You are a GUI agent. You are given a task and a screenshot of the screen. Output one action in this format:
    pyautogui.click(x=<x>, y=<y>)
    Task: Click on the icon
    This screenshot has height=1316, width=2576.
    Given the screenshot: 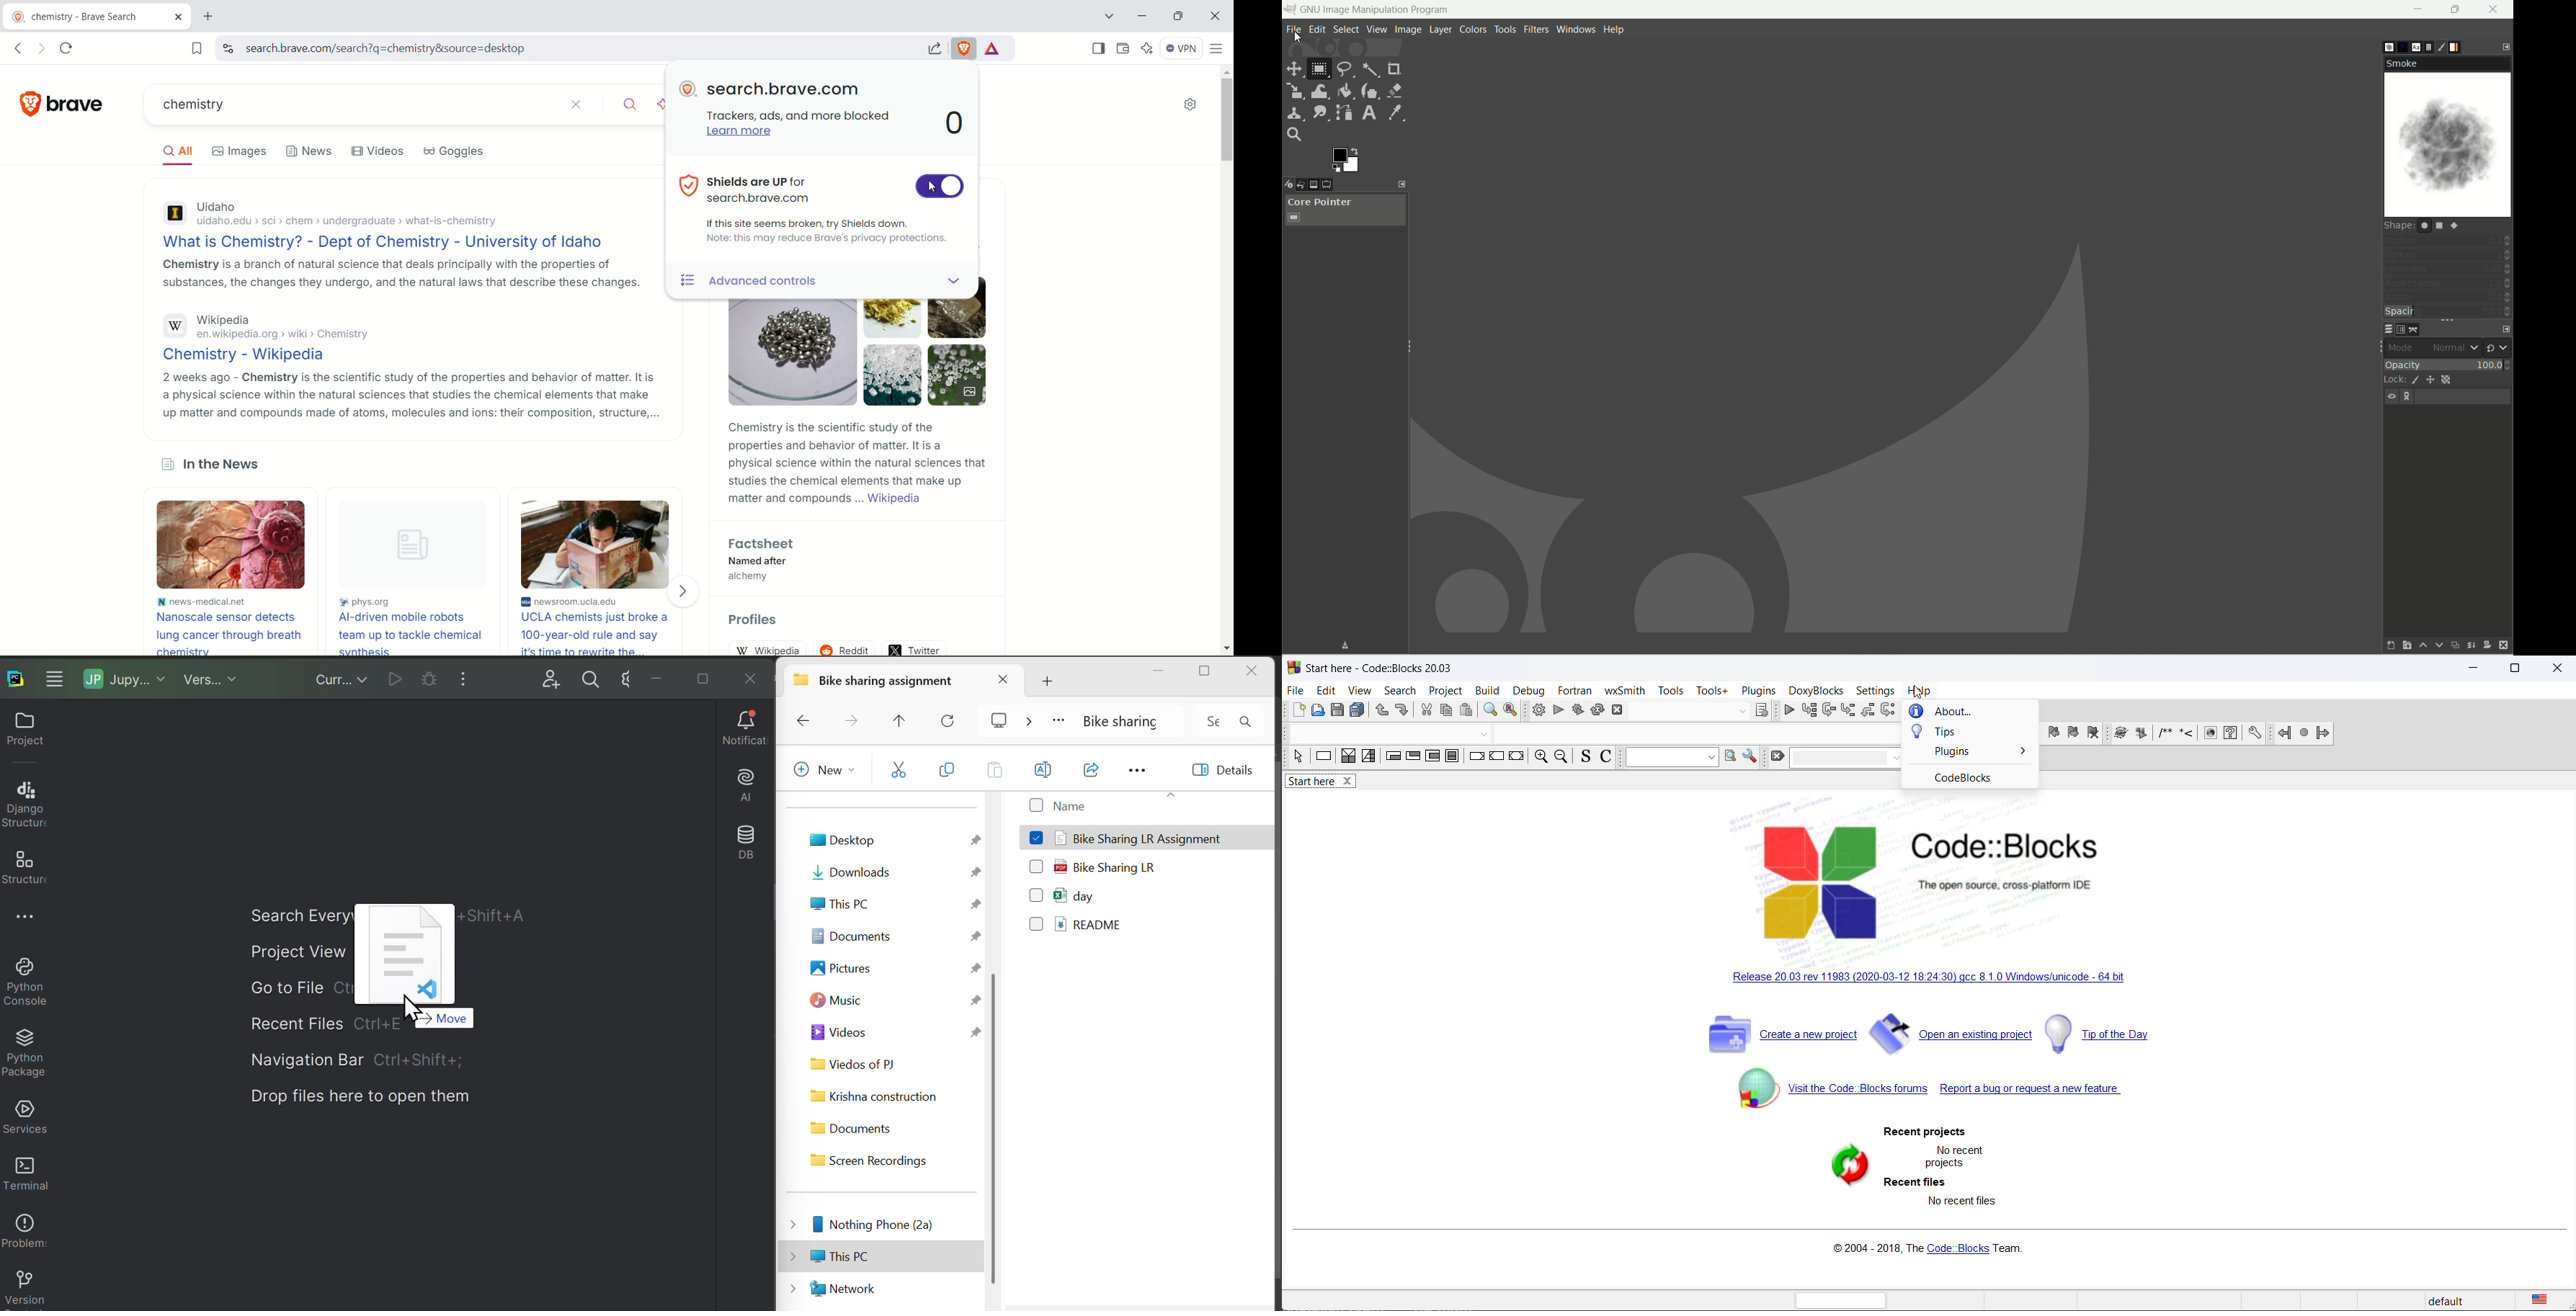 What is the action you would take?
    pyautogui.click(x=2189, y=734)
    